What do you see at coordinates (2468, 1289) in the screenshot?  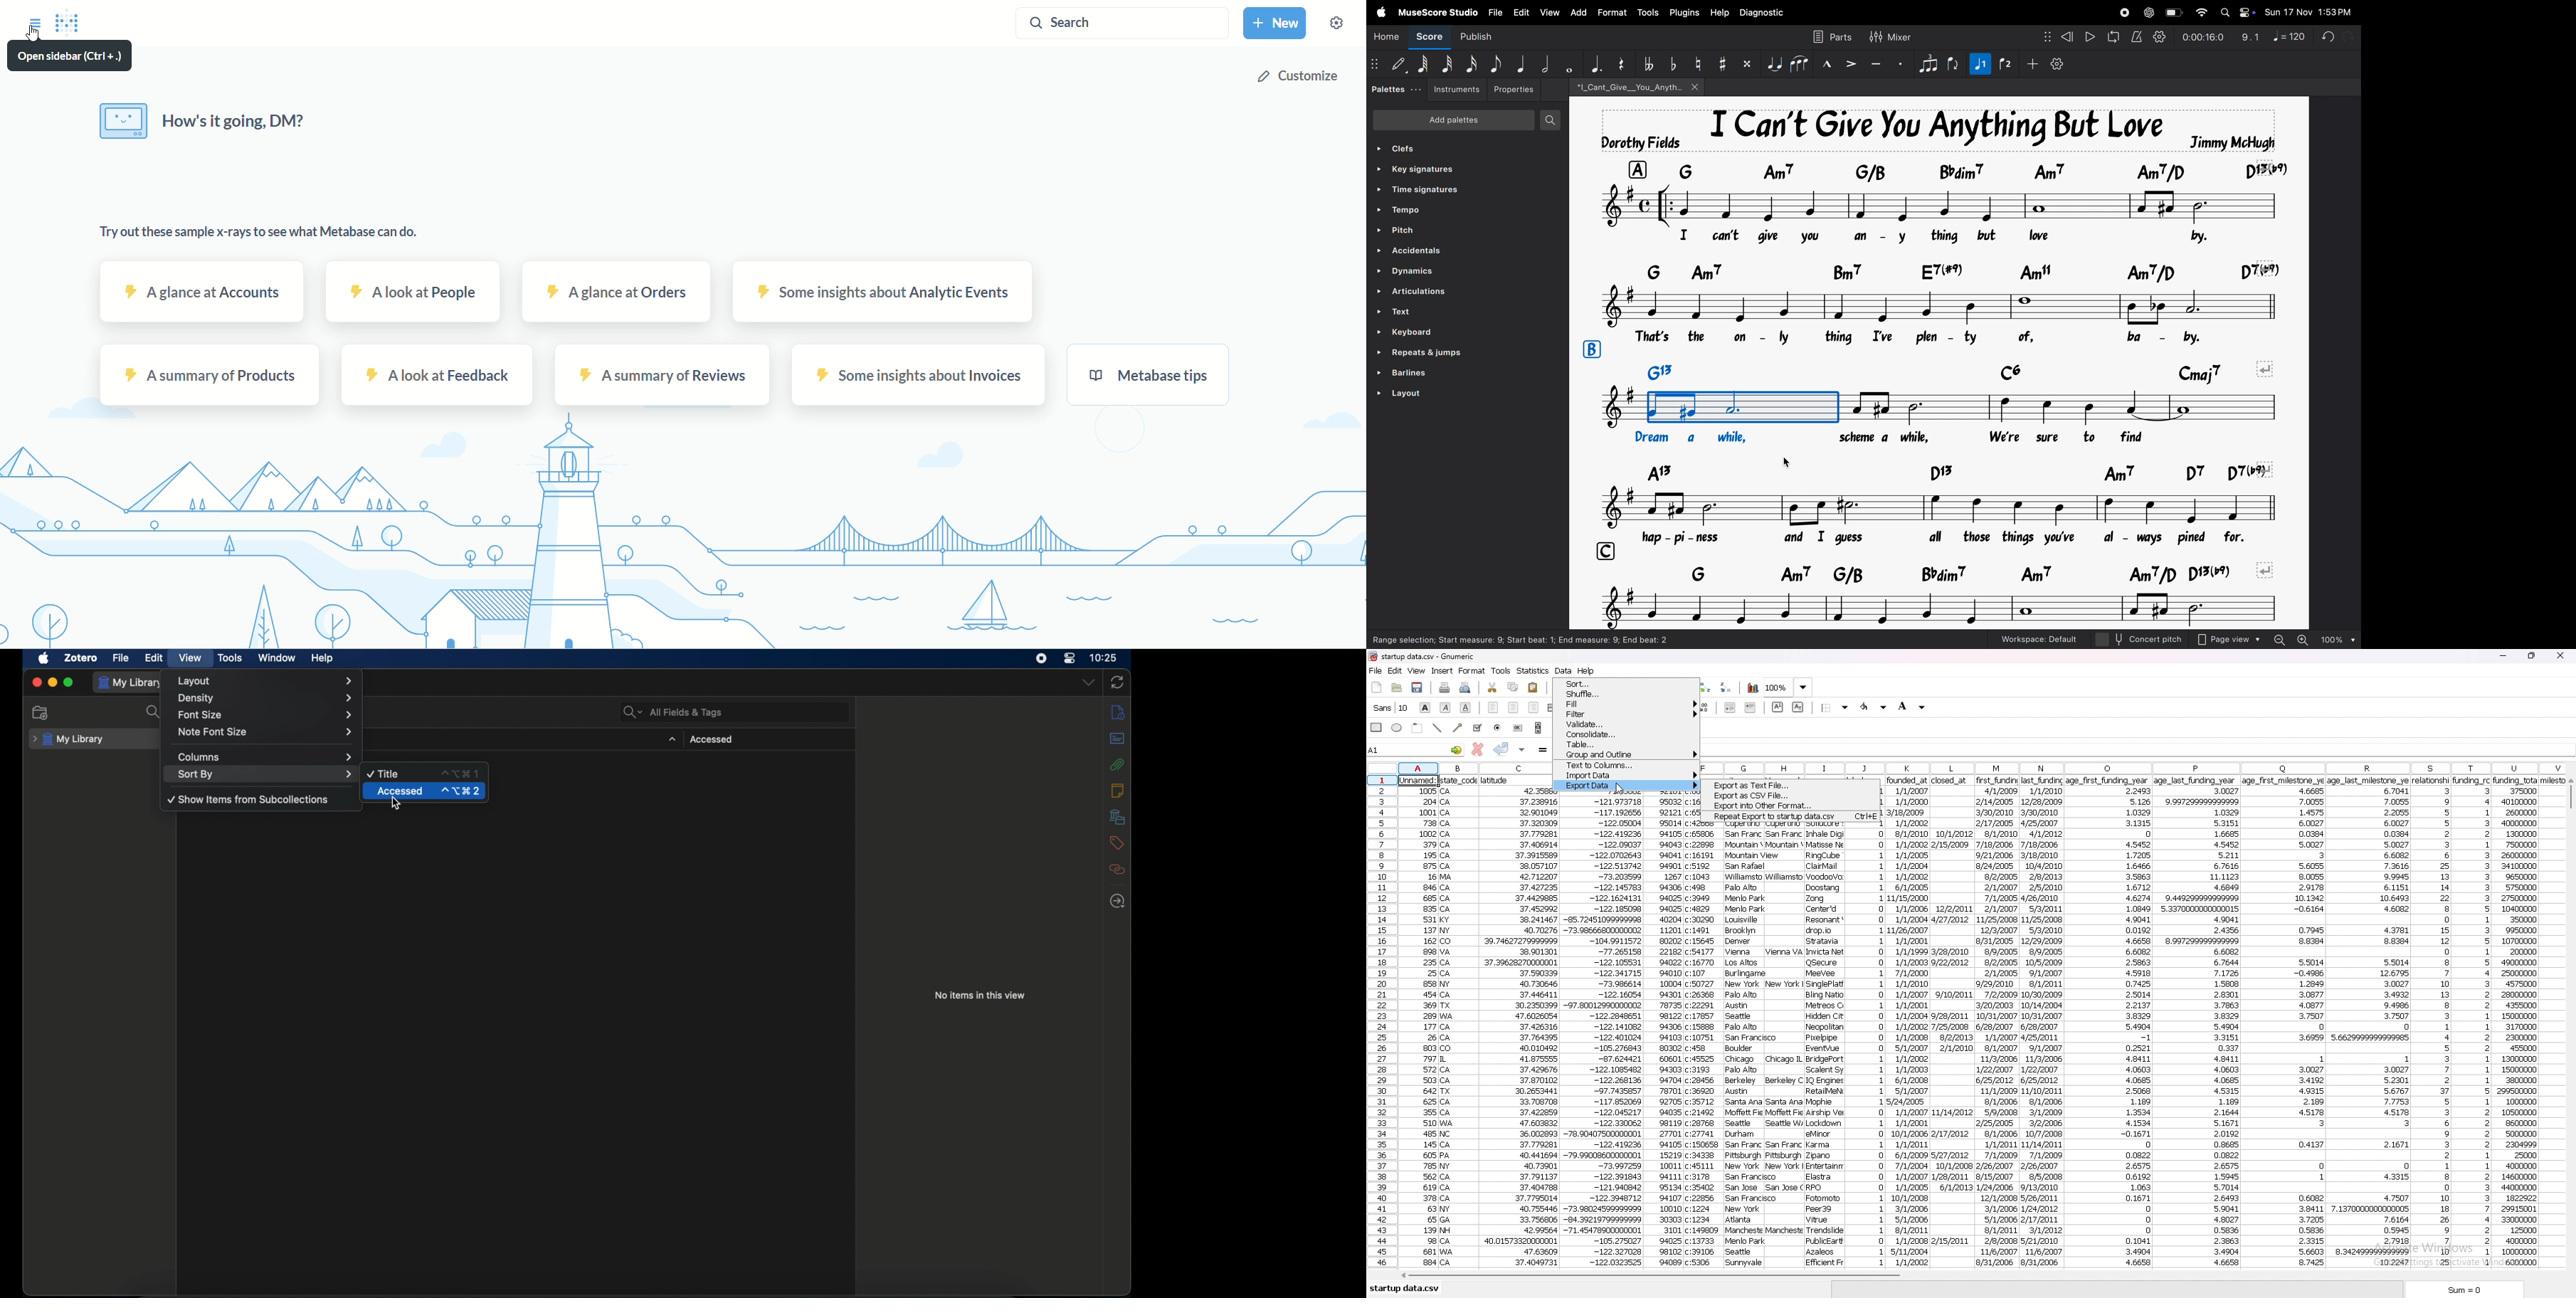 I see `sum` at bounding box center [2468, 1289].